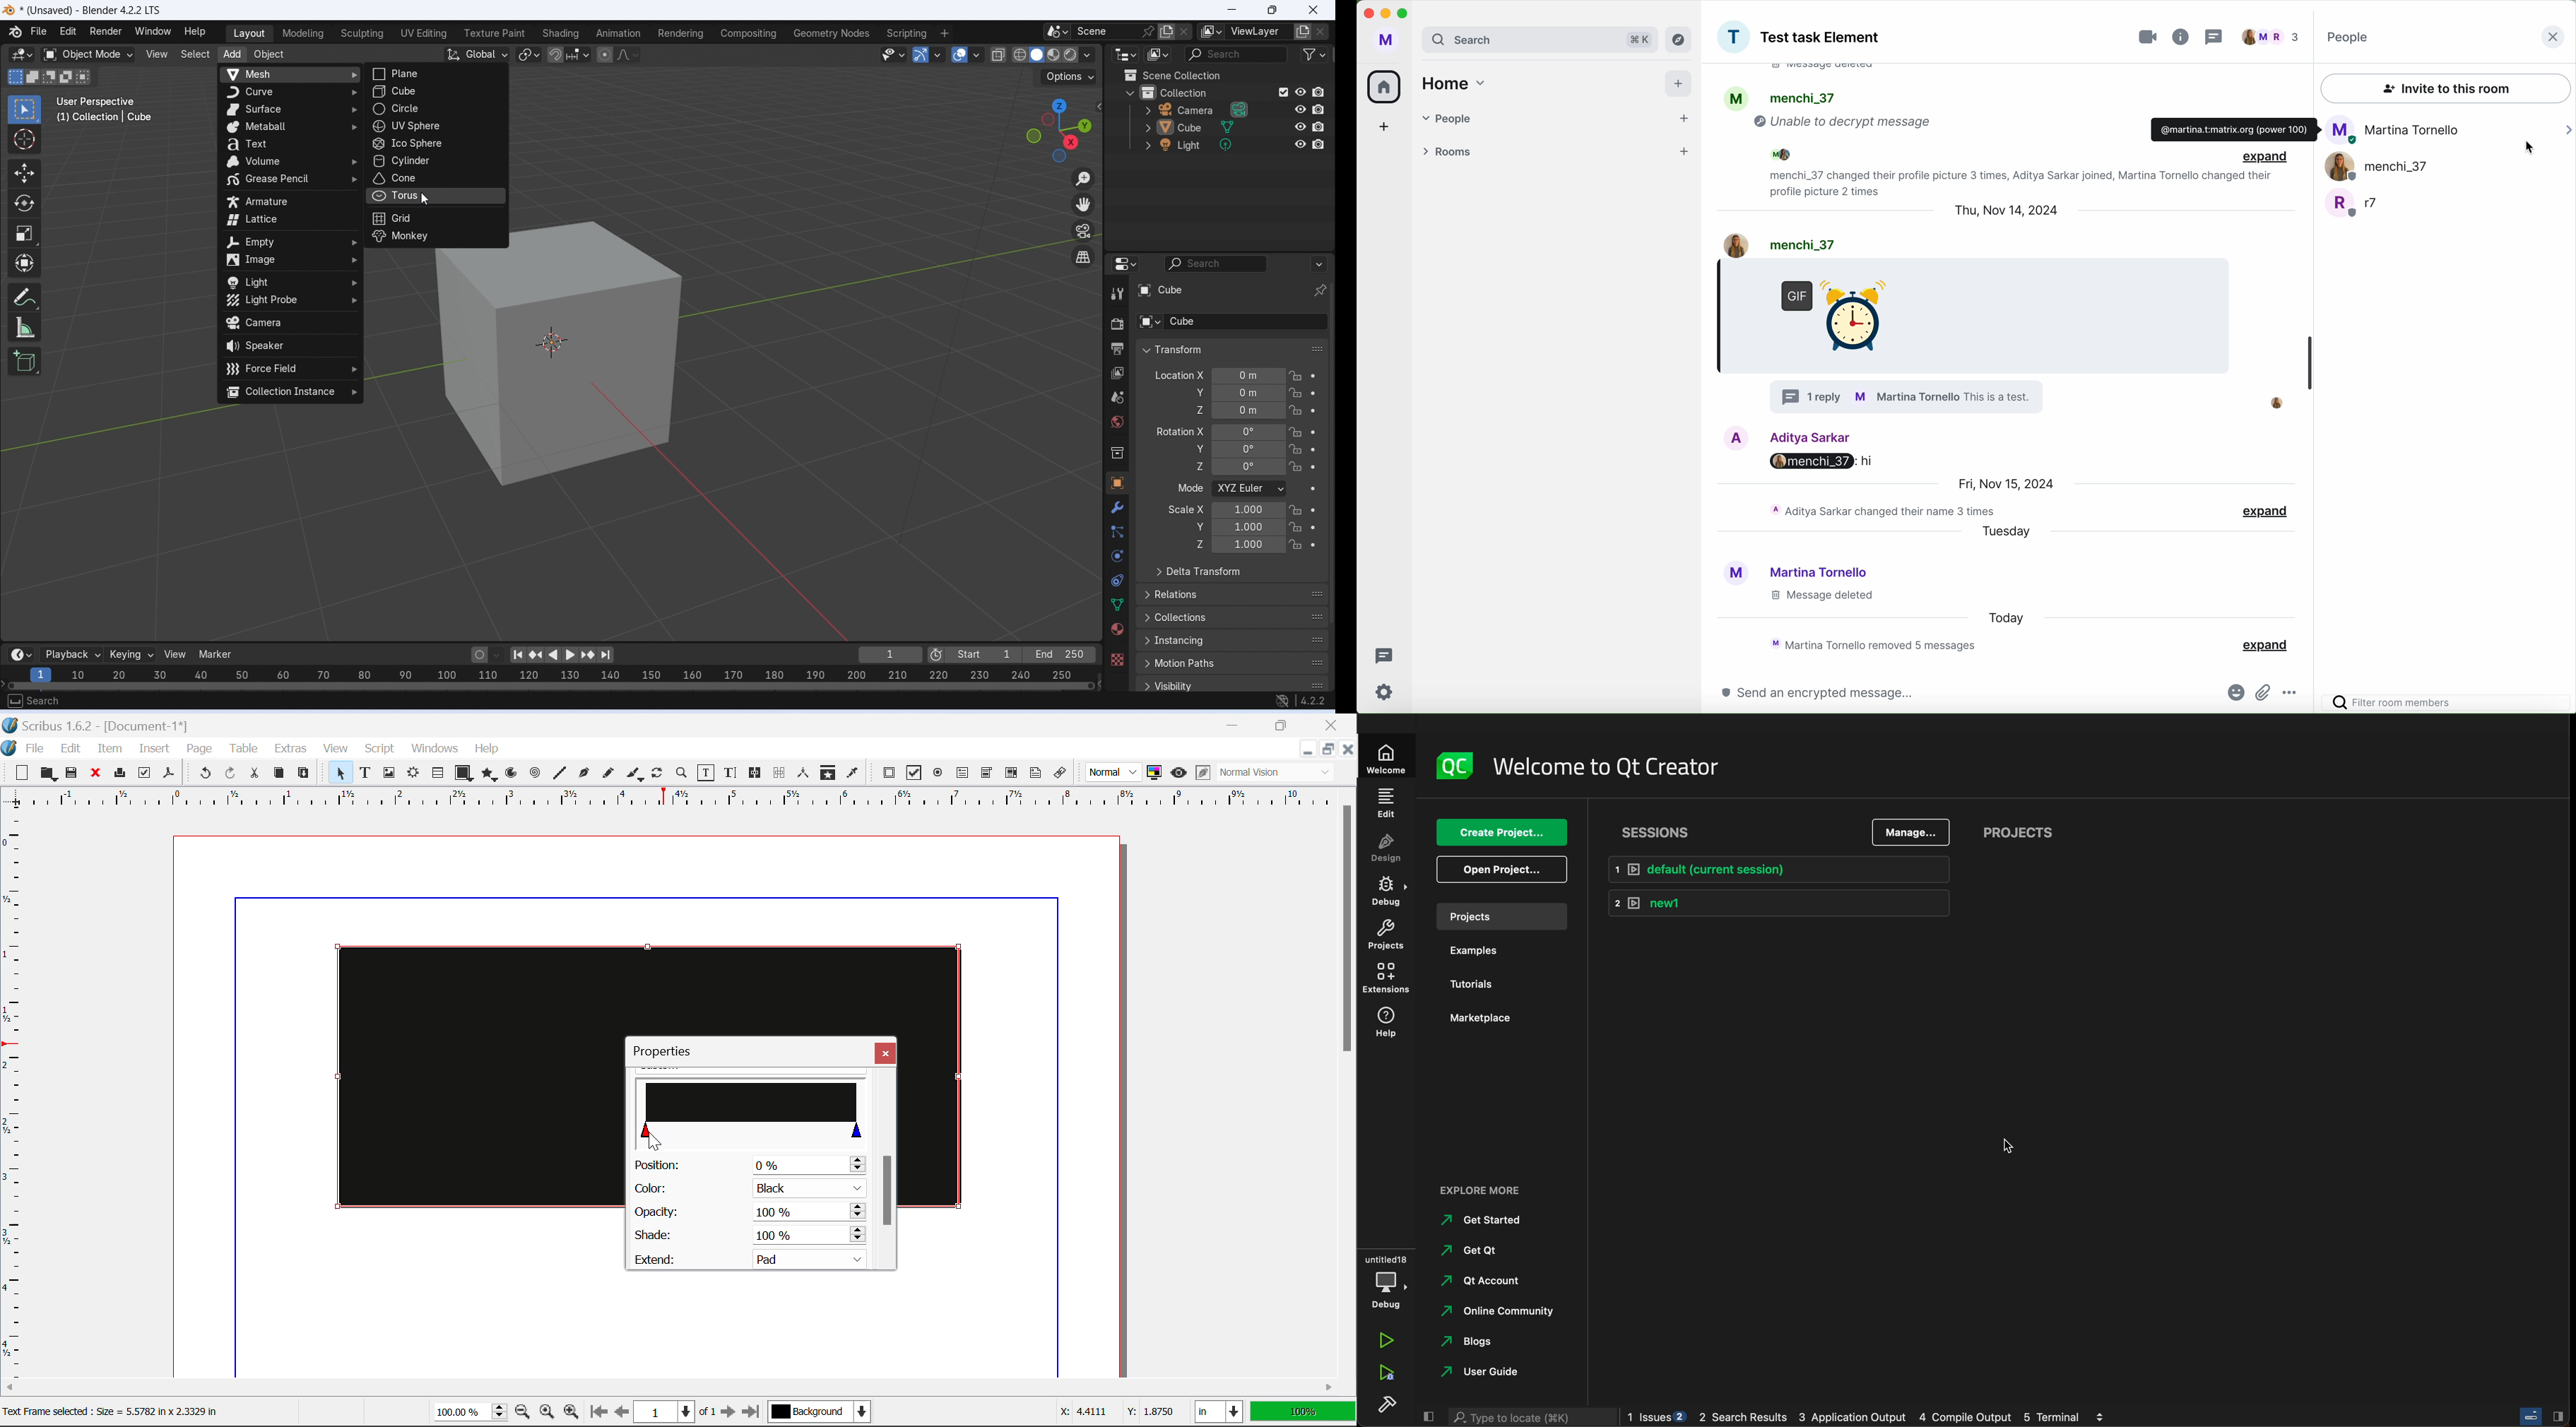 Image resolution: width=2576 pixels, height=1428 pixels. Describe the element at coordinates (1634, 40) in the screenshot. I see `short cut` at that location.